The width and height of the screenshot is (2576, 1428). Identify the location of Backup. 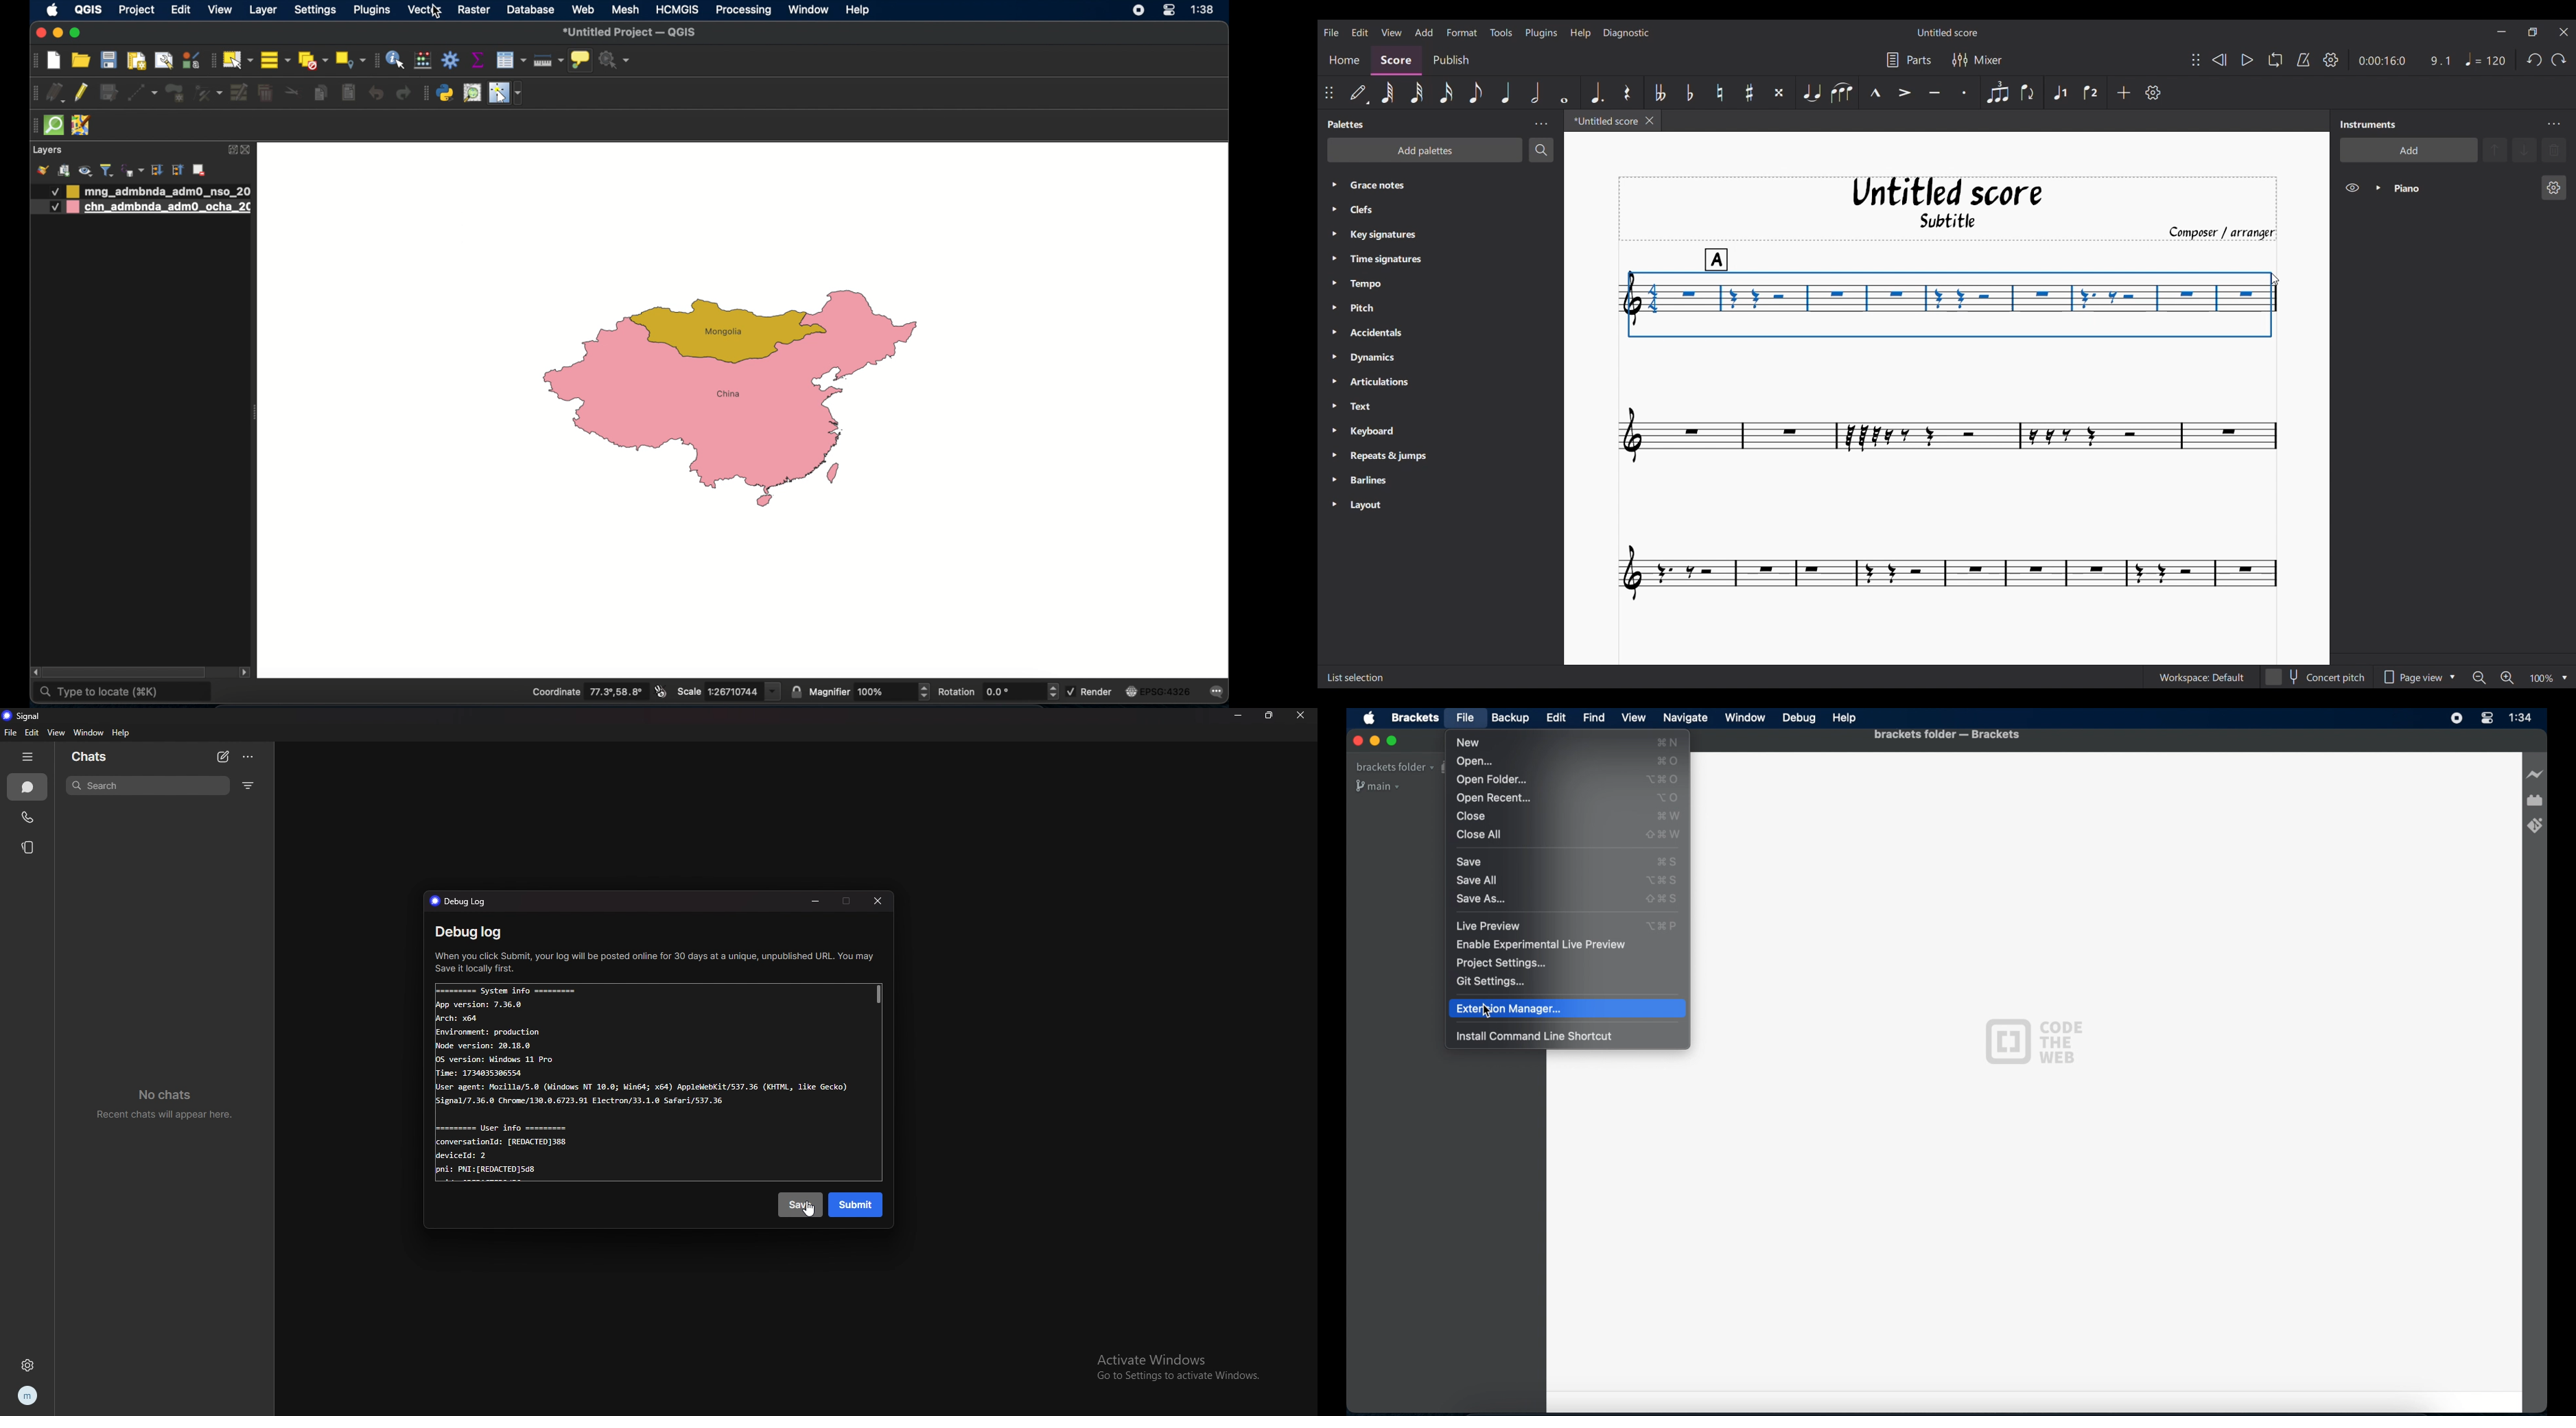
(1512, 718).